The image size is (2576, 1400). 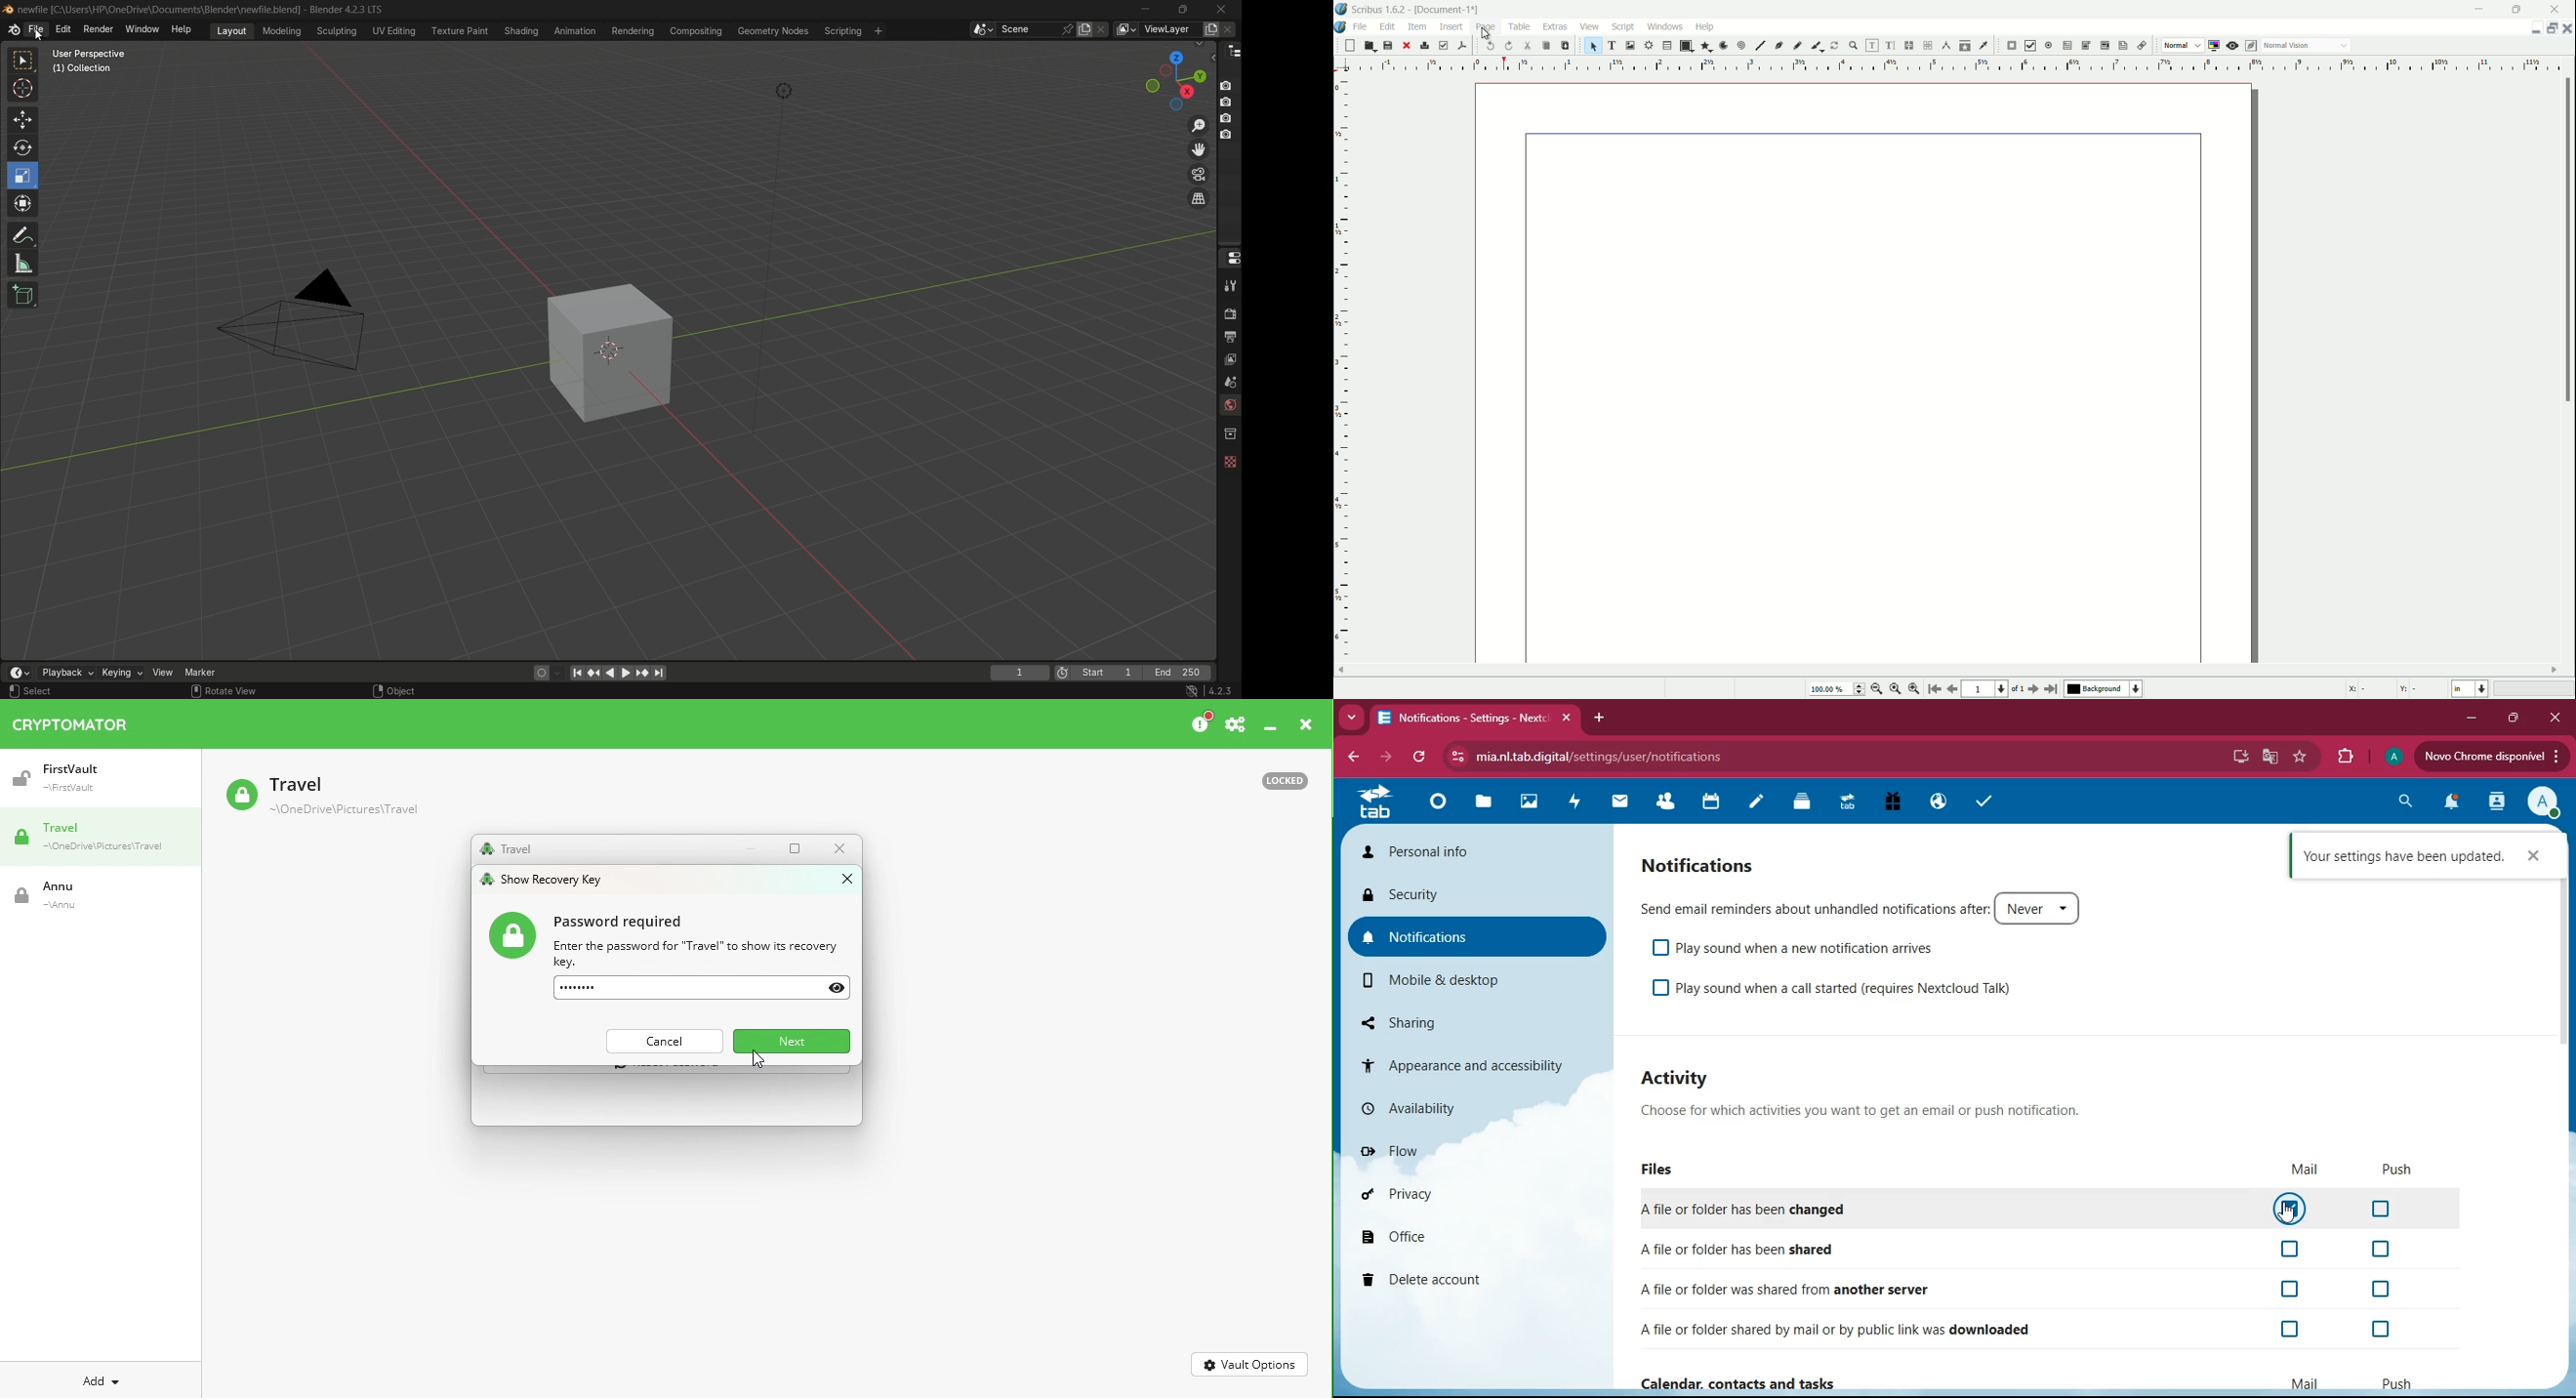 What do you see at coordinates (2253, 45) in the screenshot?
I see `edit in preview mode` at bounding box center [2253, 45].